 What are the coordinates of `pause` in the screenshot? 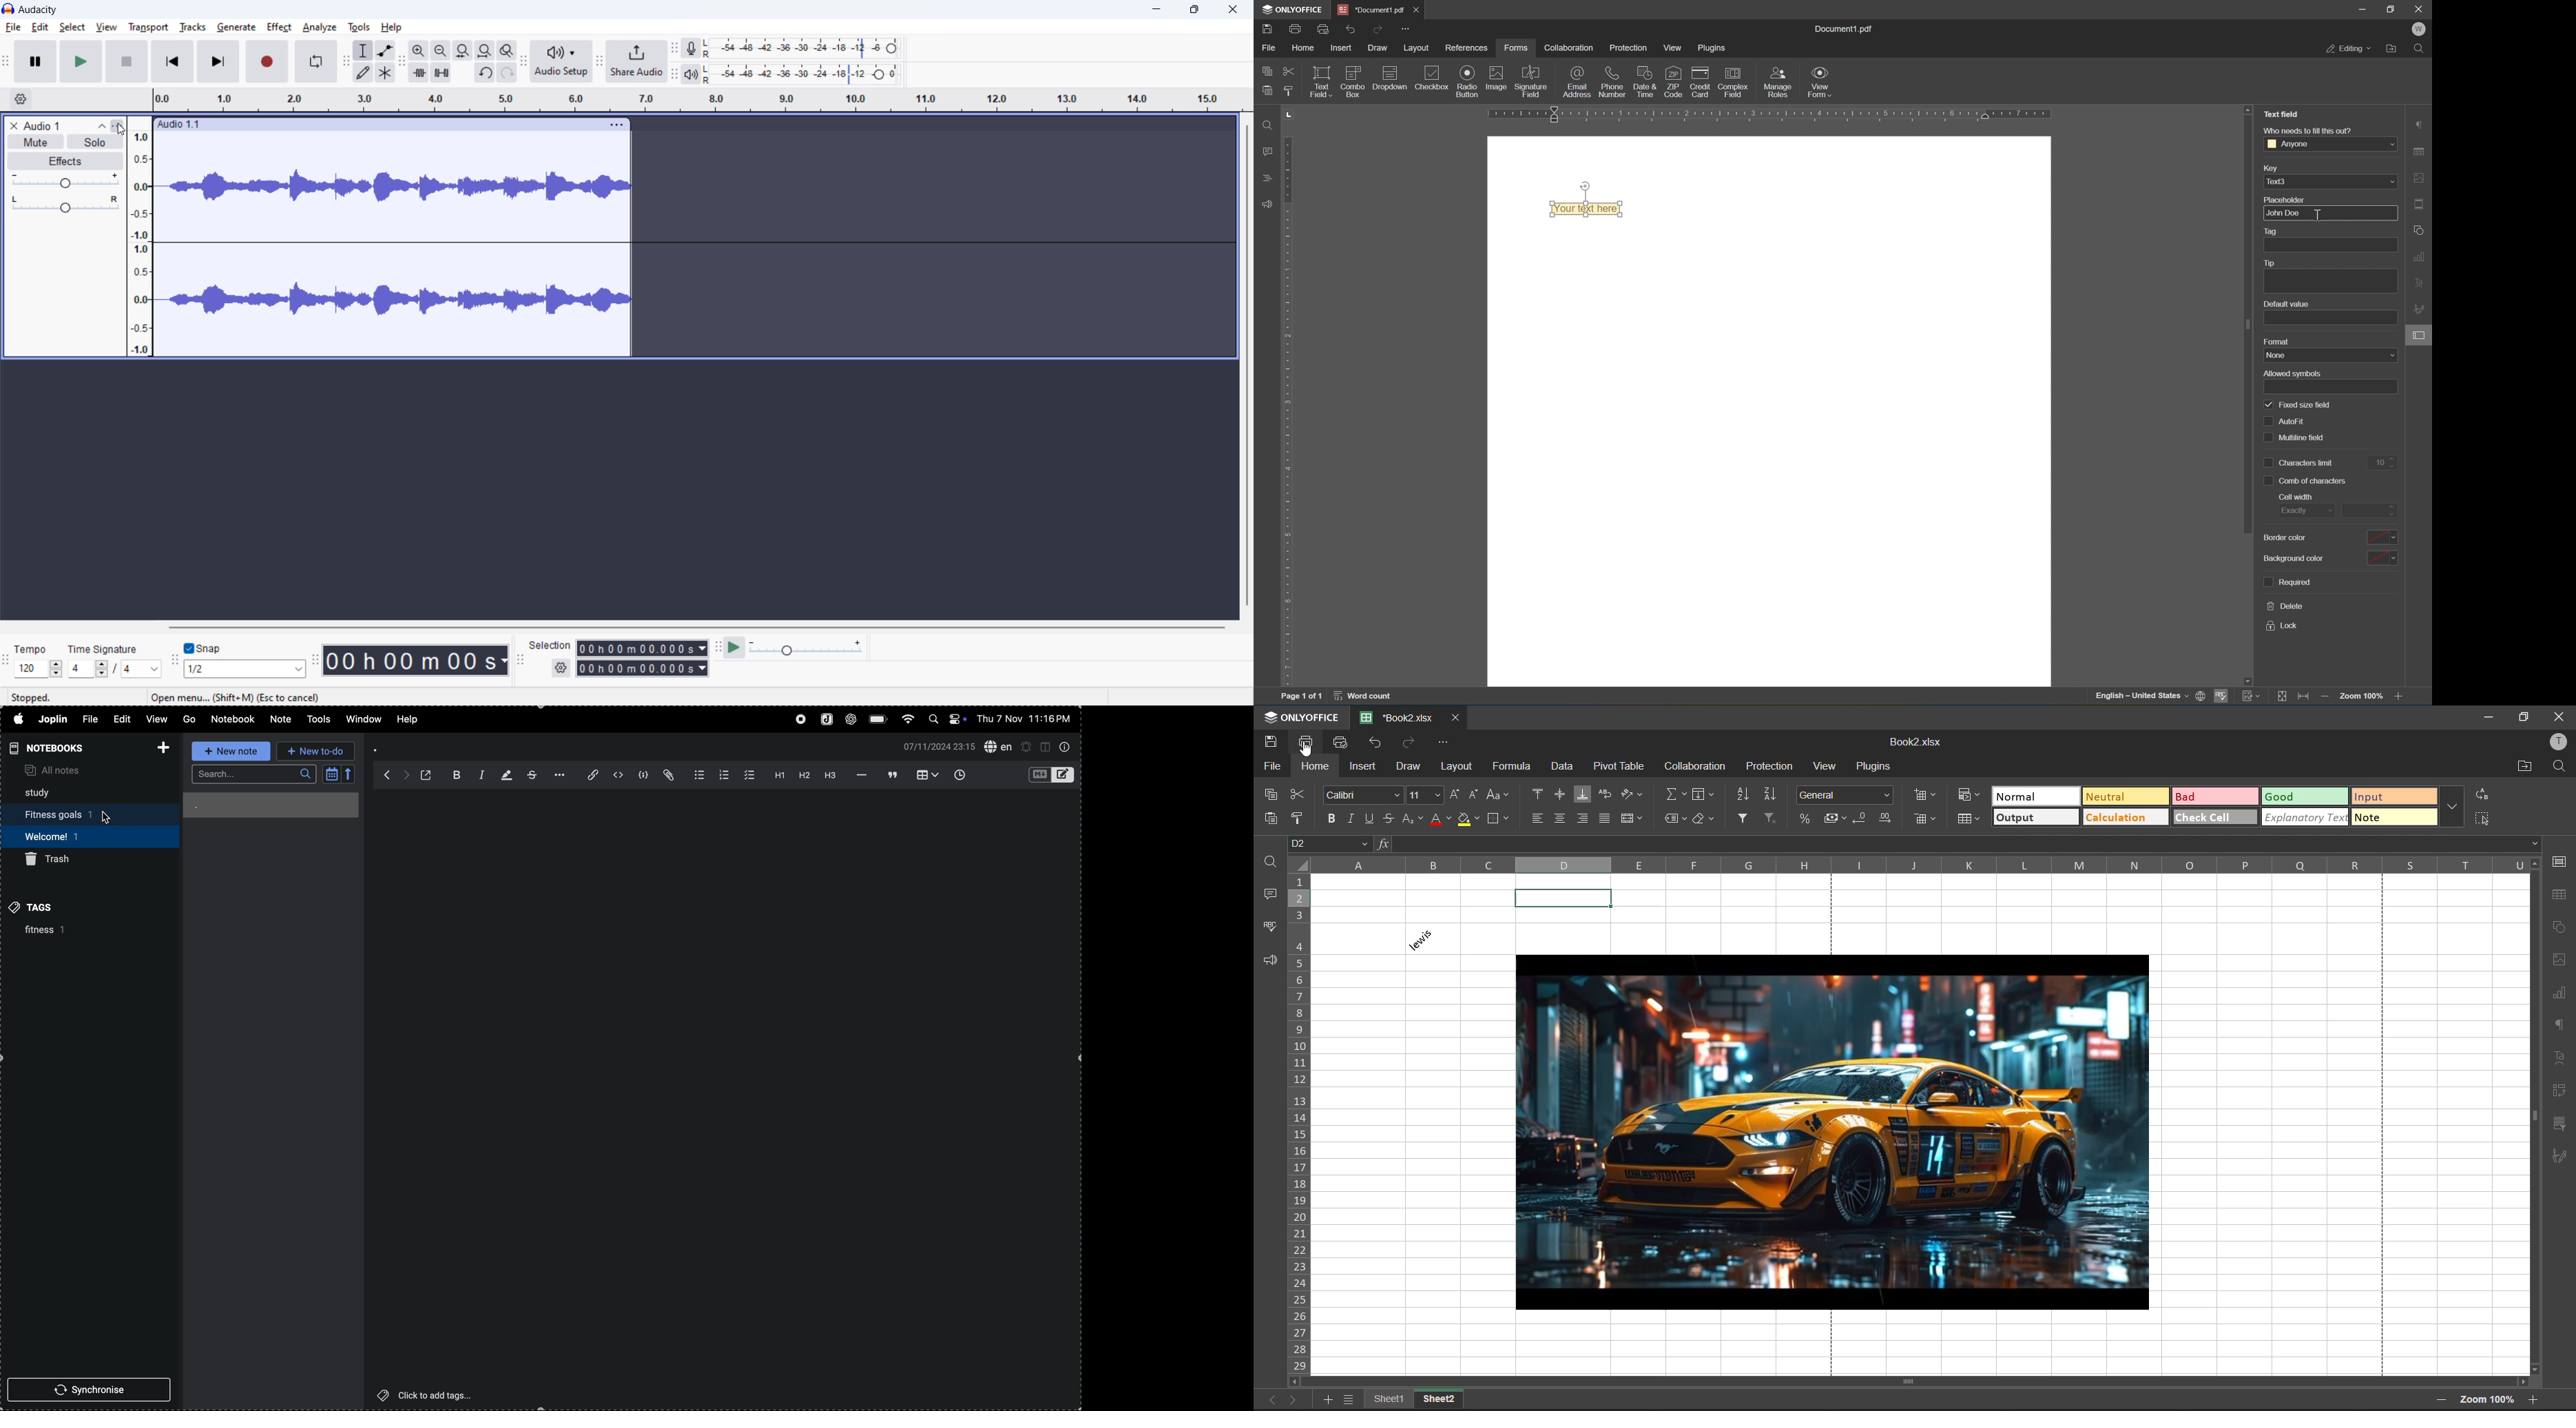 It's located at (36, 61).